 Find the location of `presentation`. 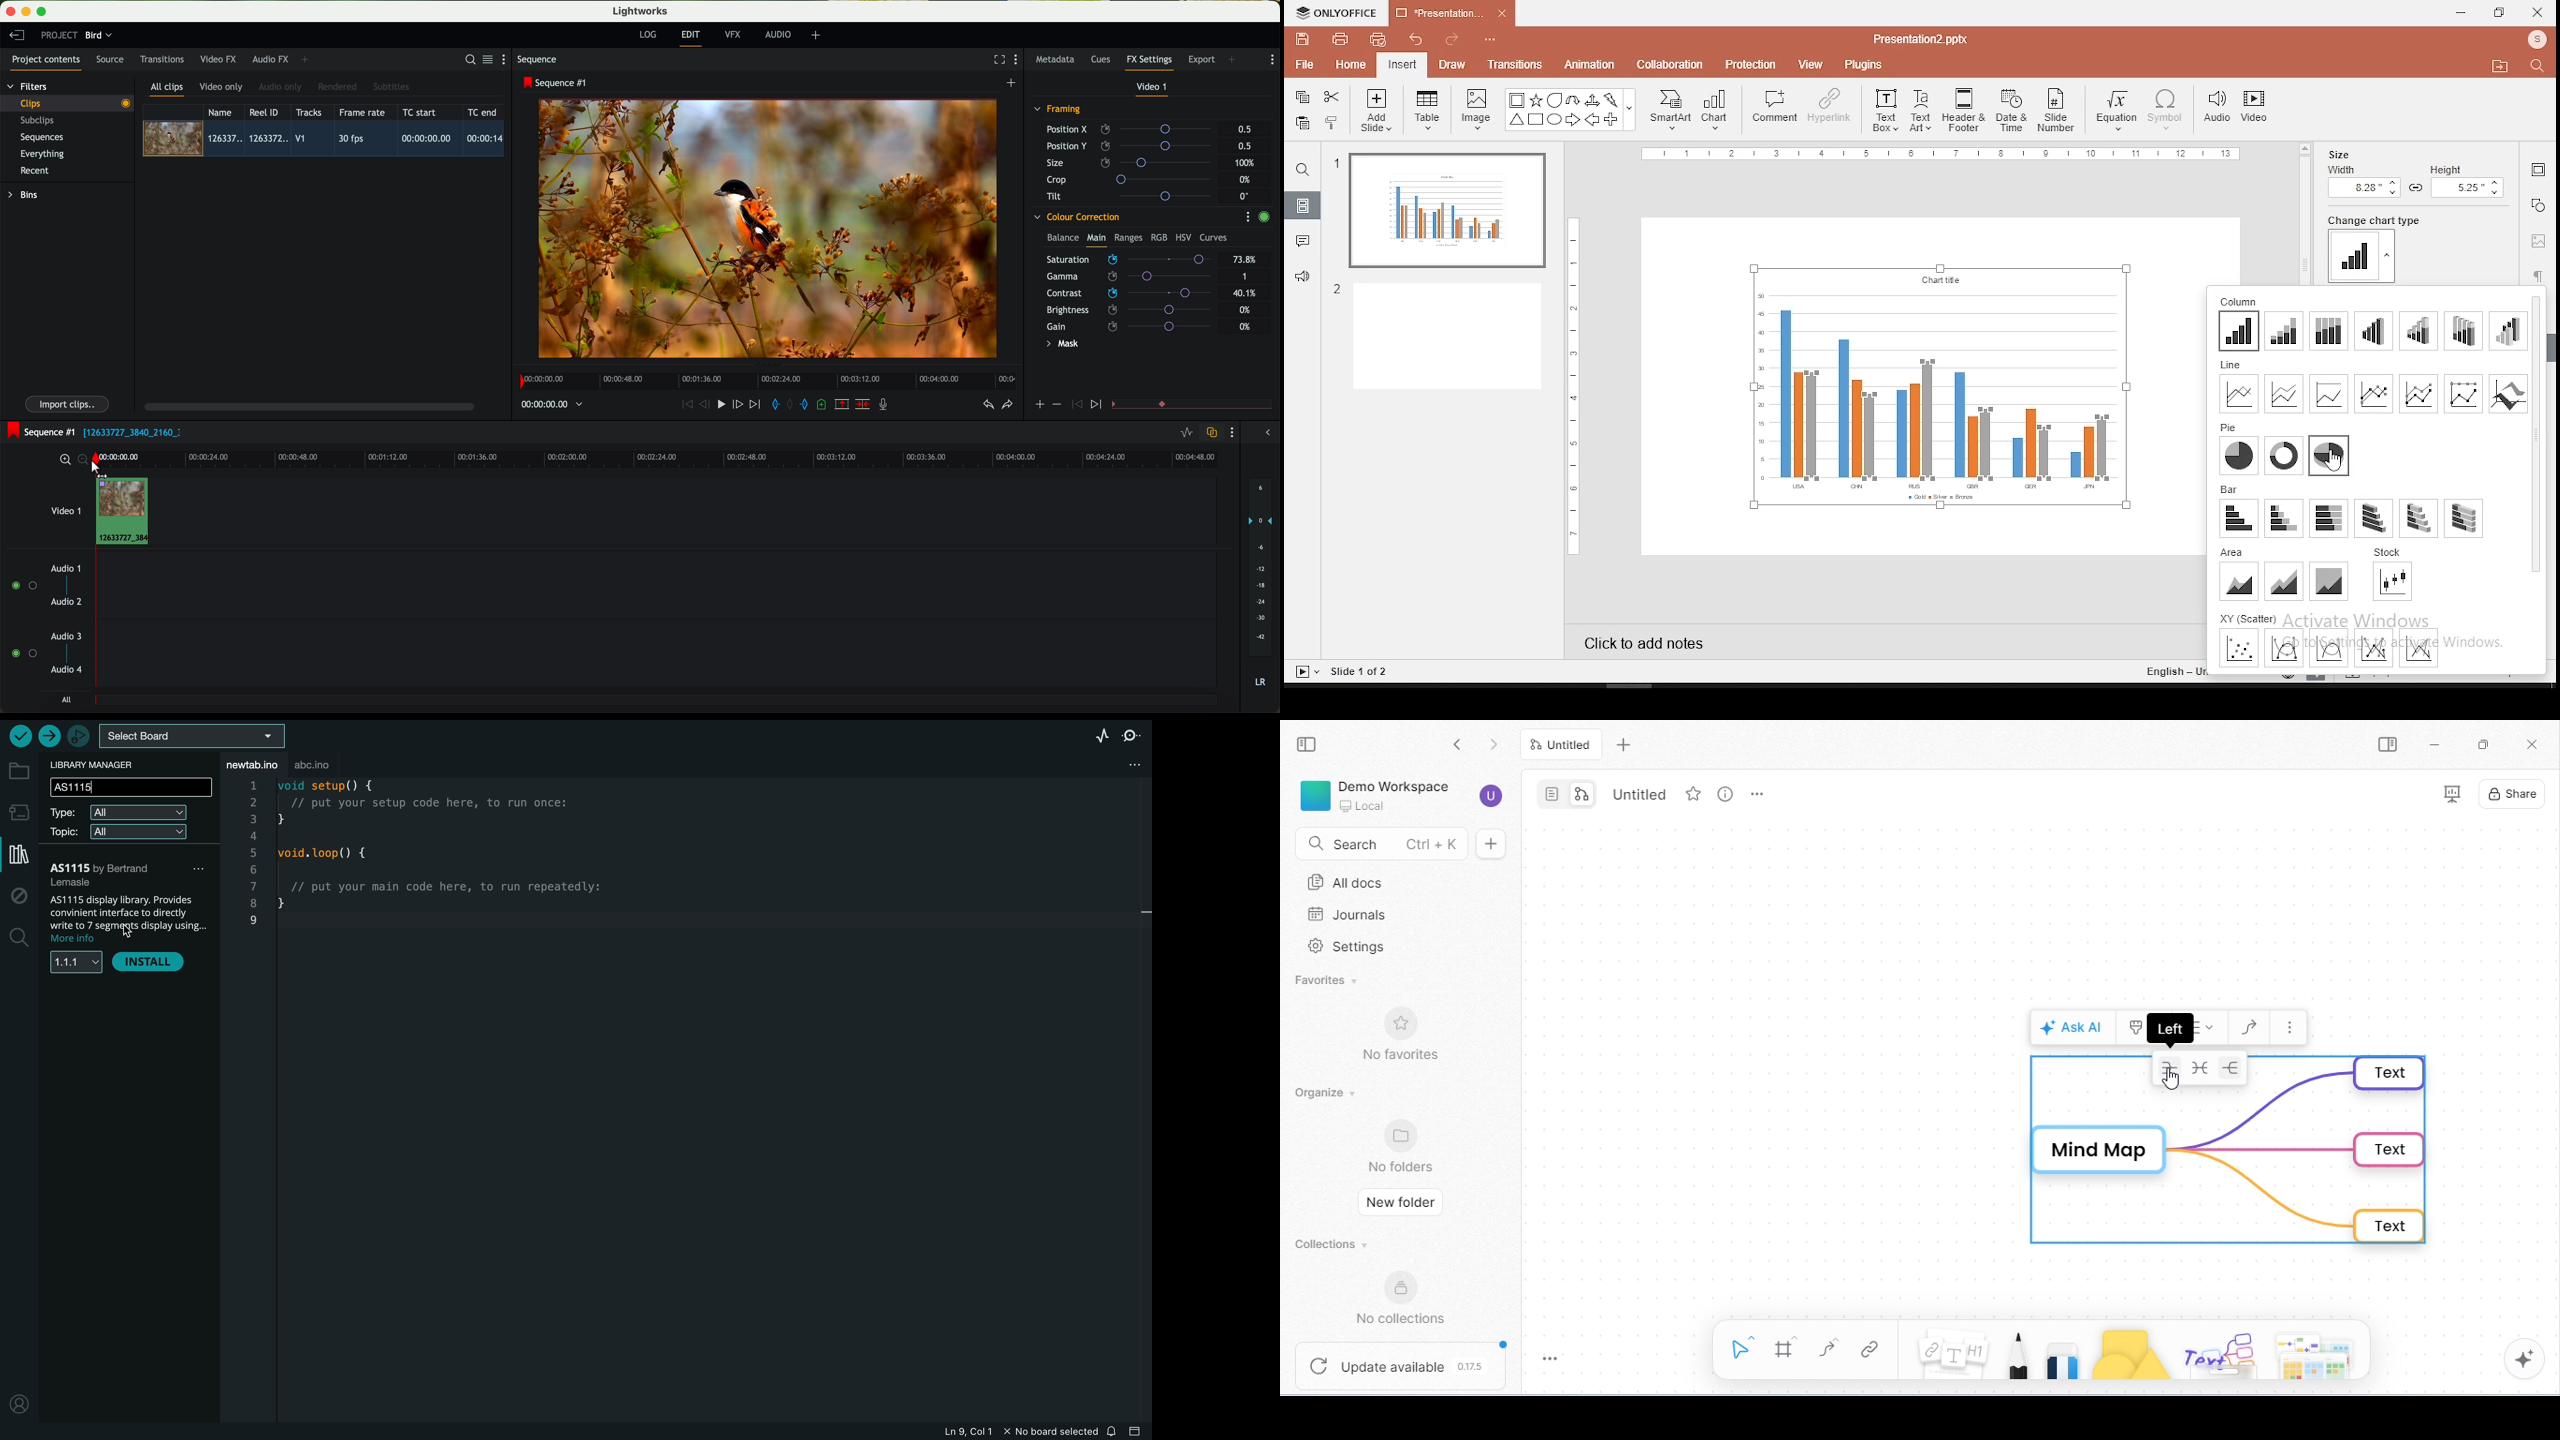

presentation is located at coordinates (2448, 794).